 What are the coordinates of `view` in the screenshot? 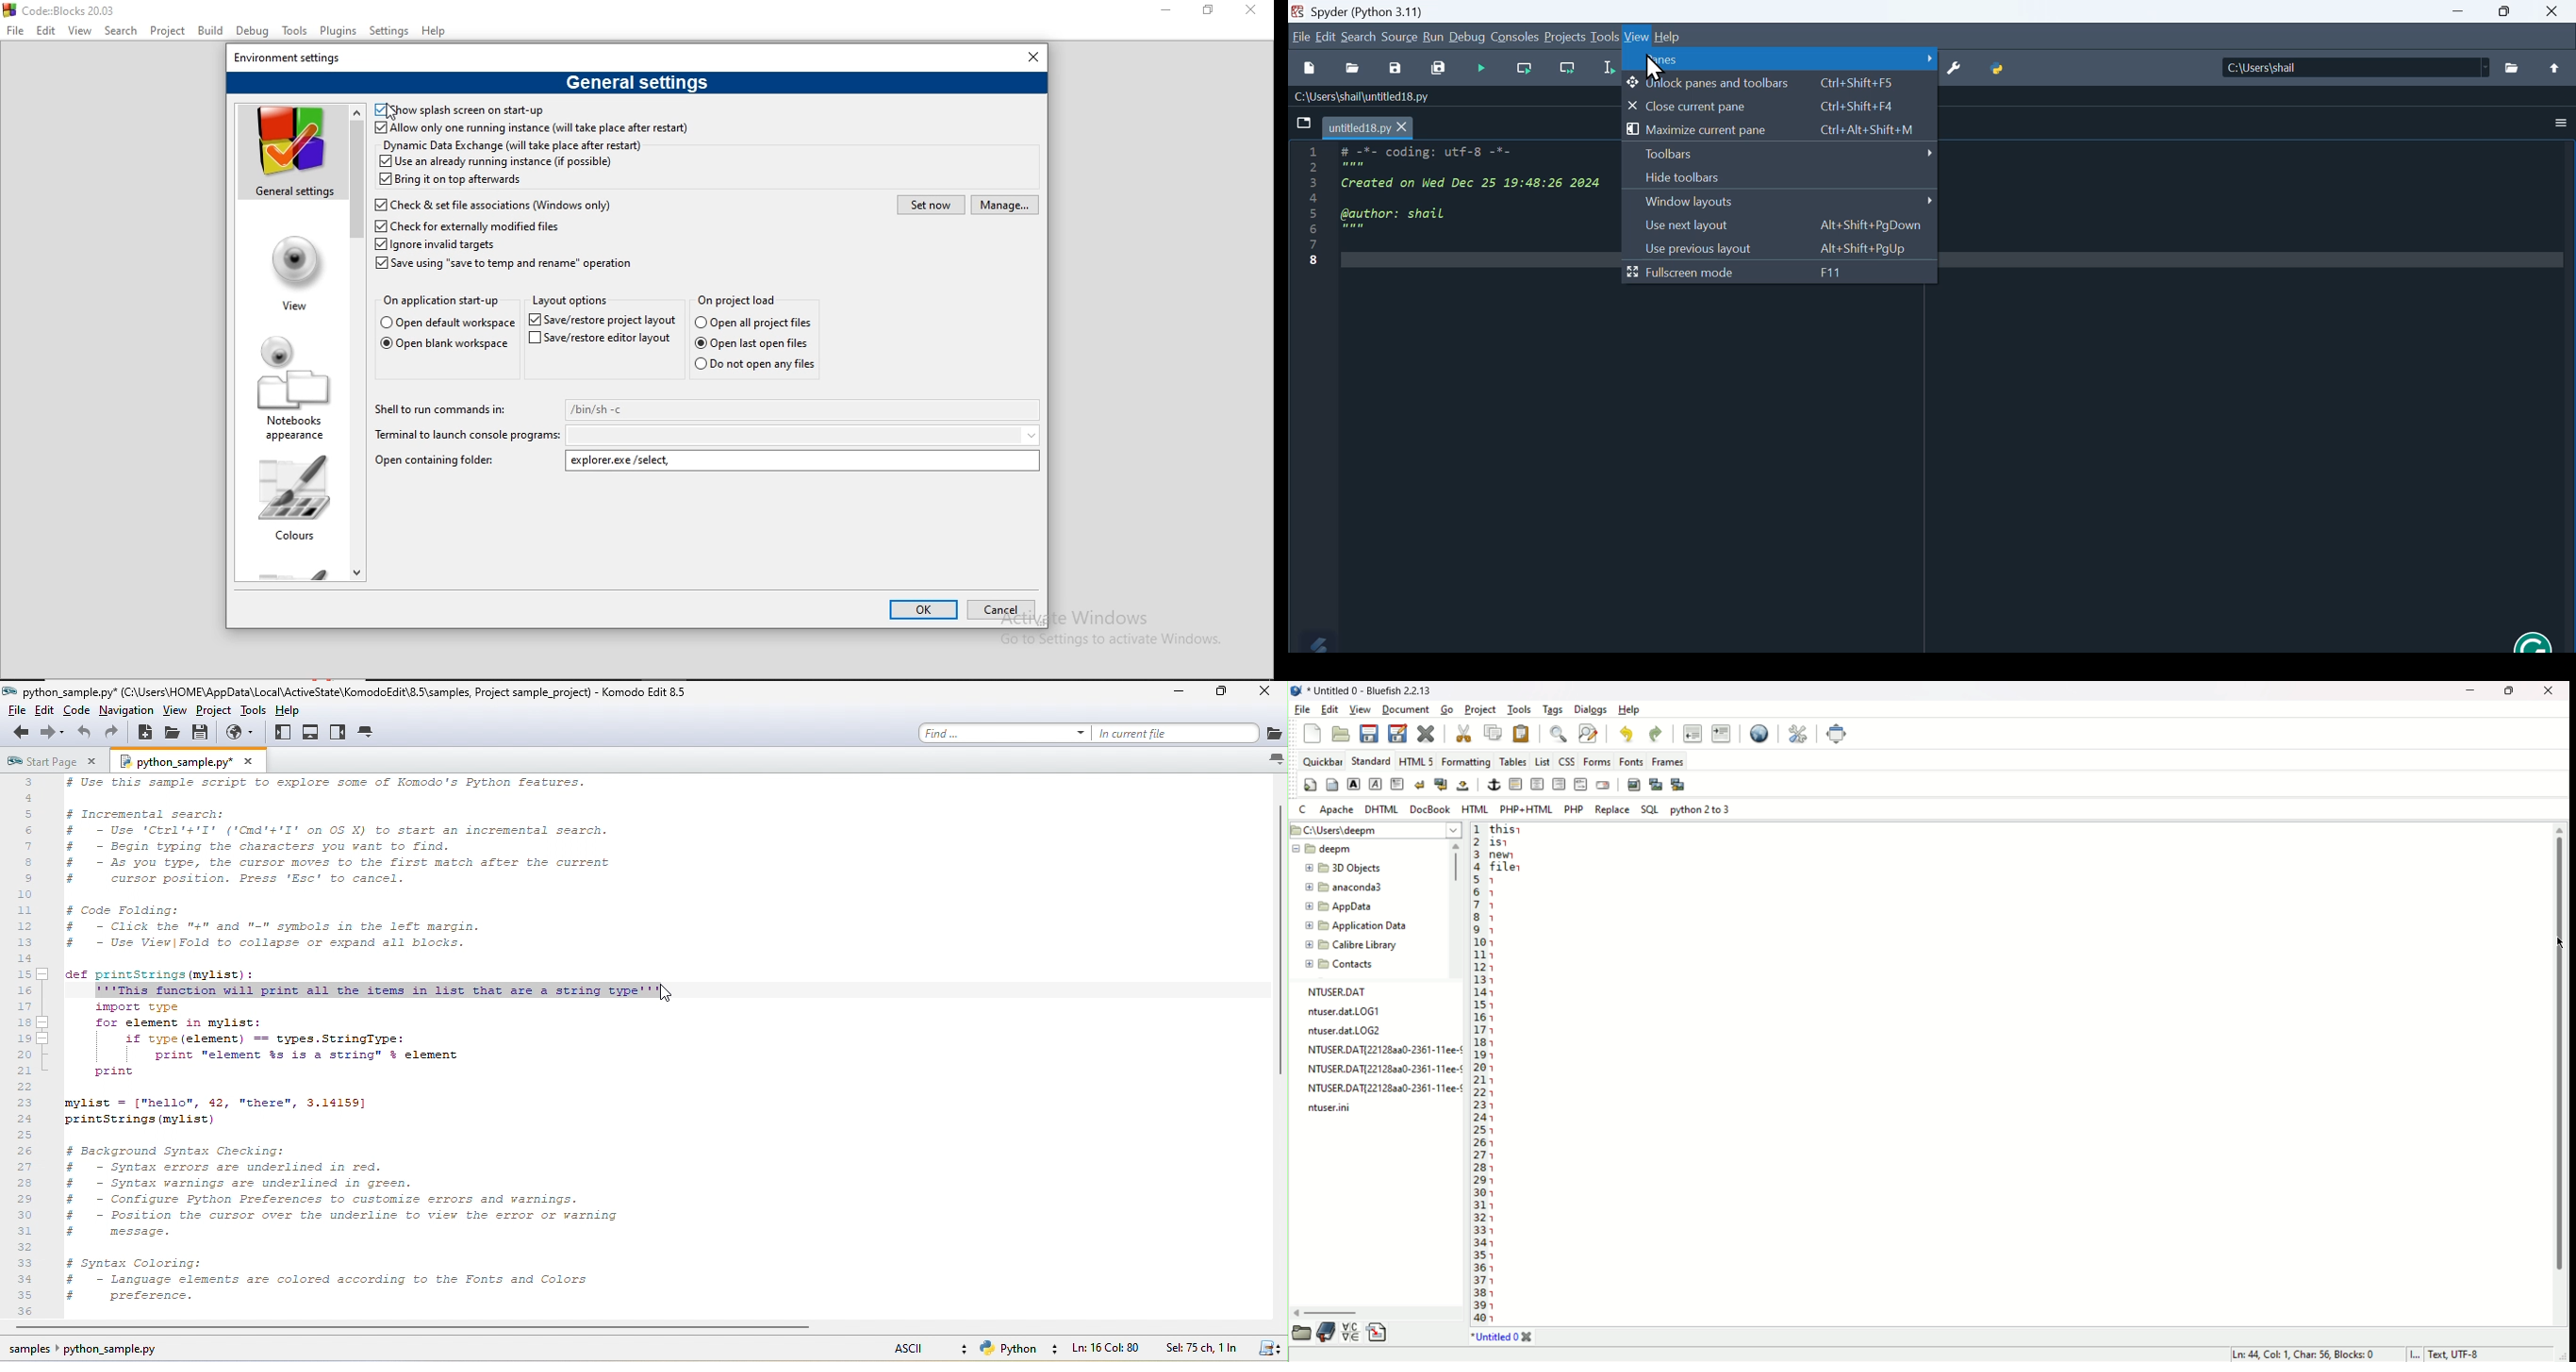 It's located at (173, 711).